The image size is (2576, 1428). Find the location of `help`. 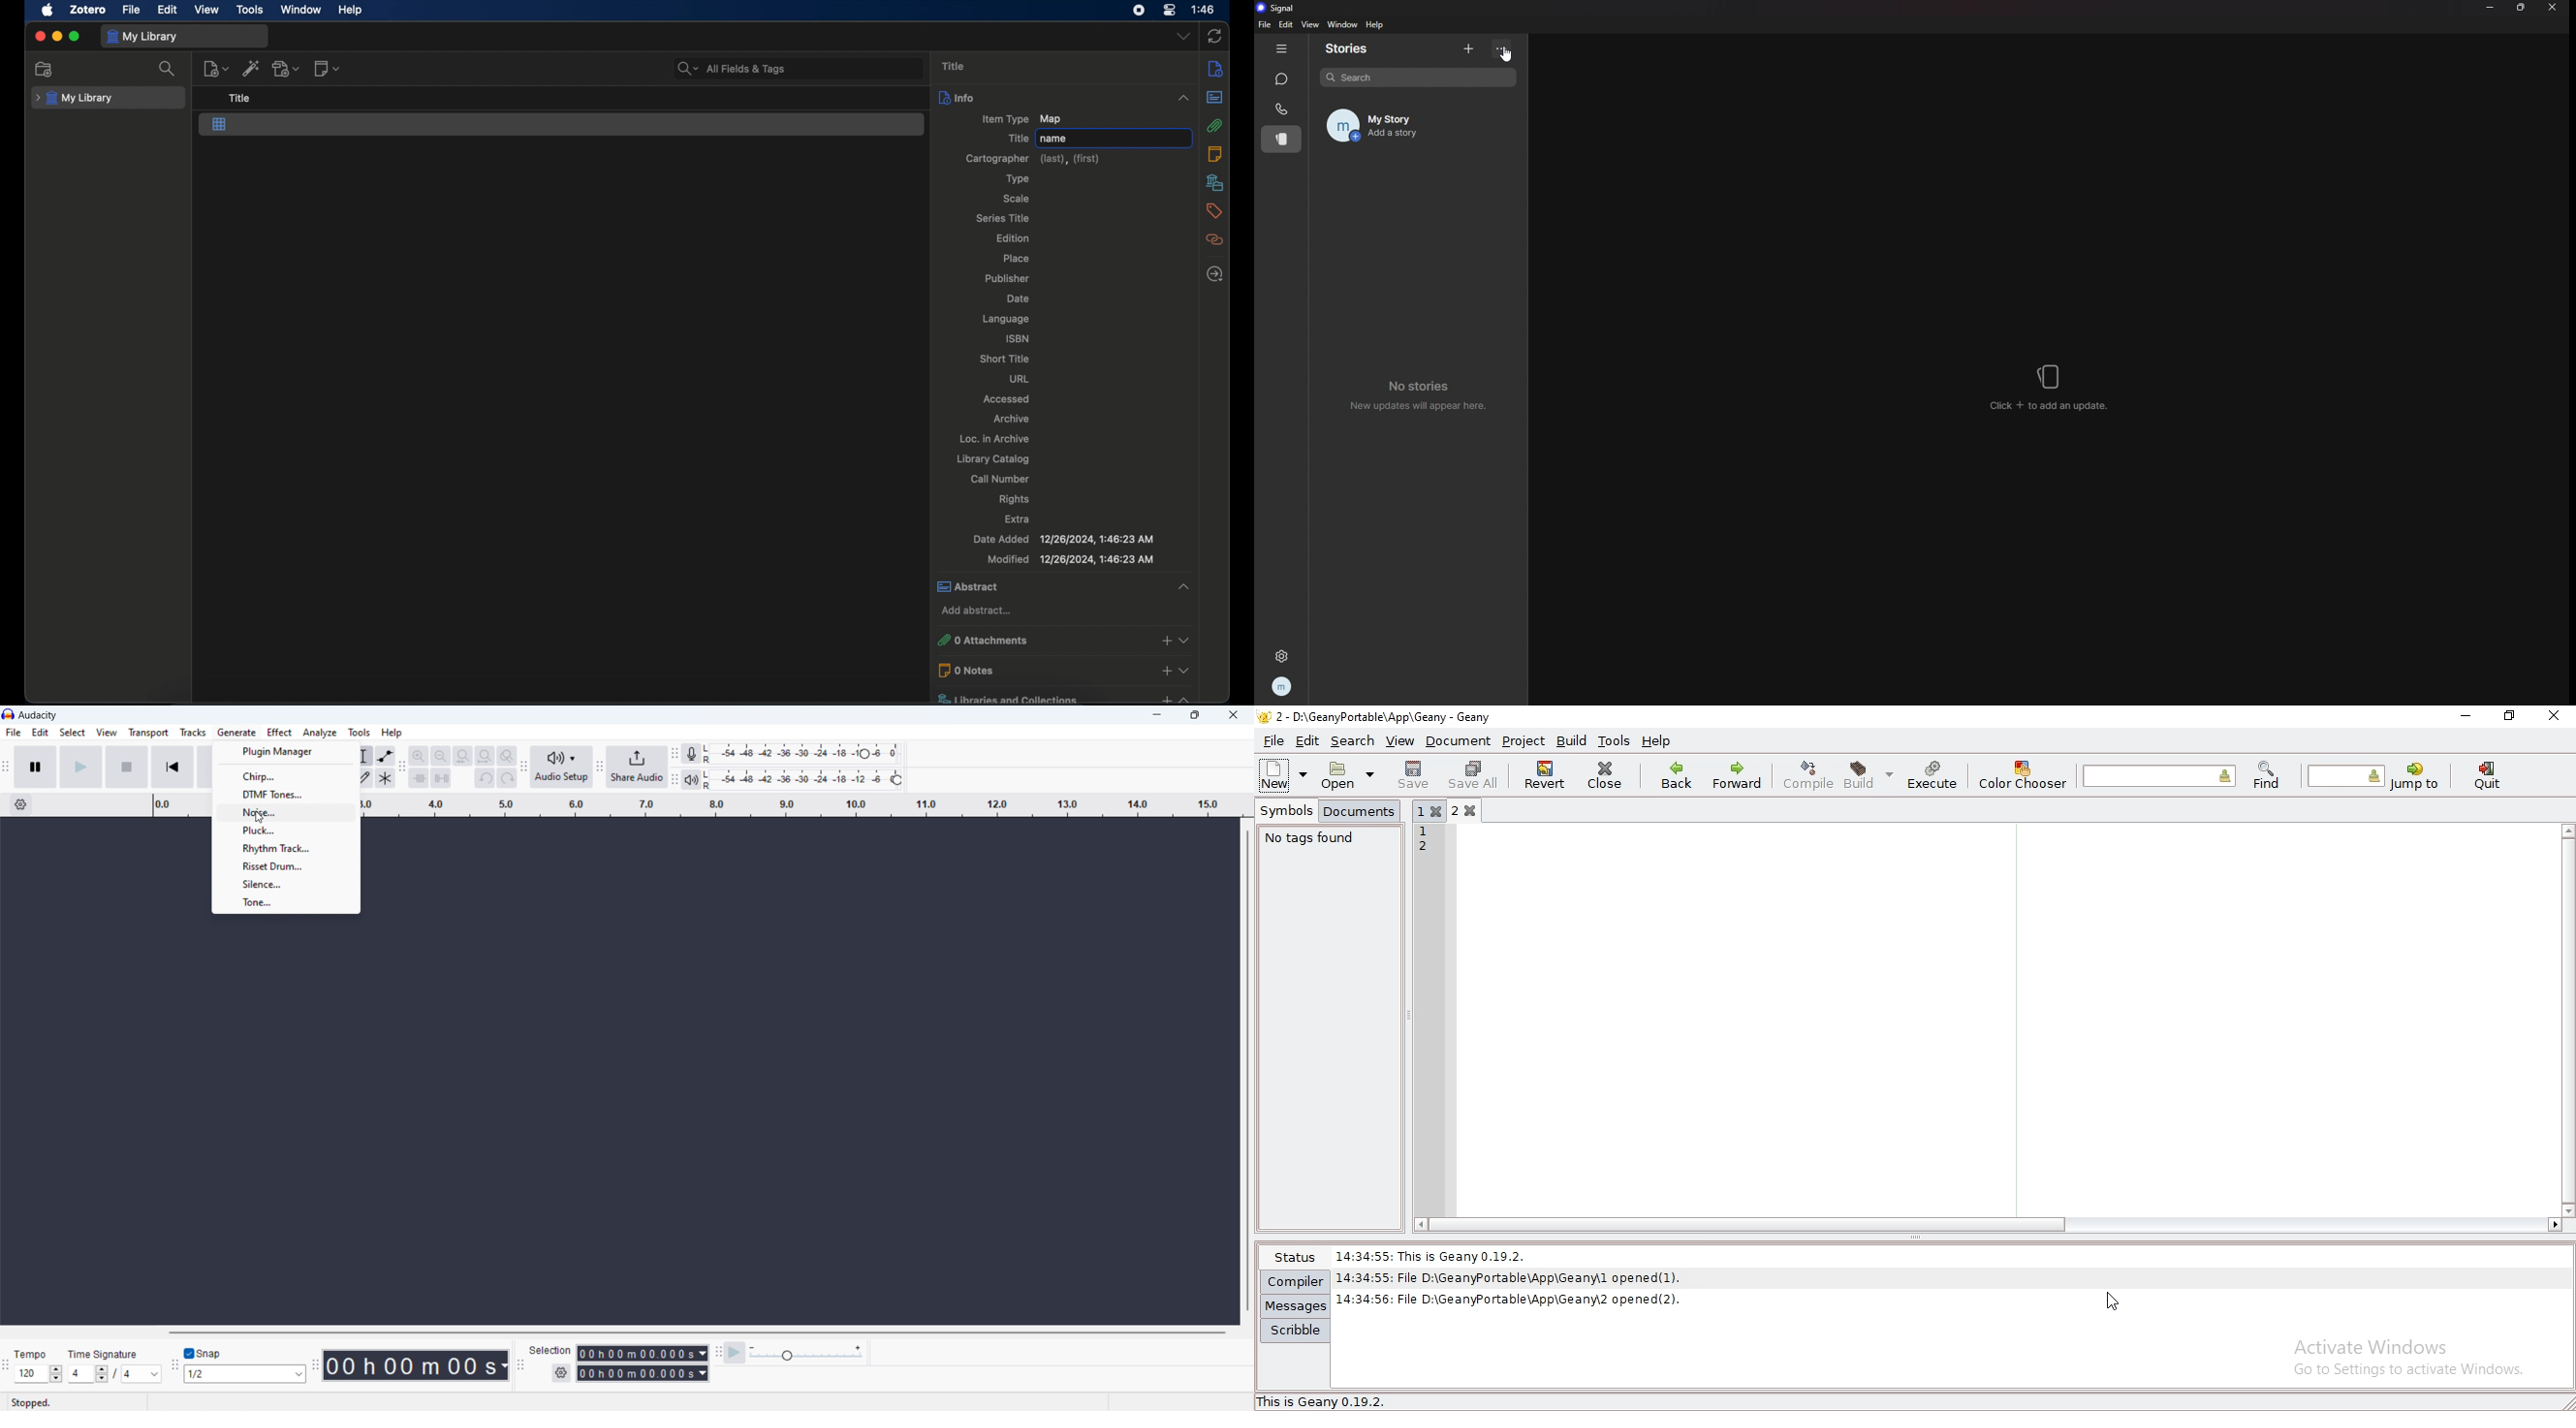

help is located at coordinates (391, 732).